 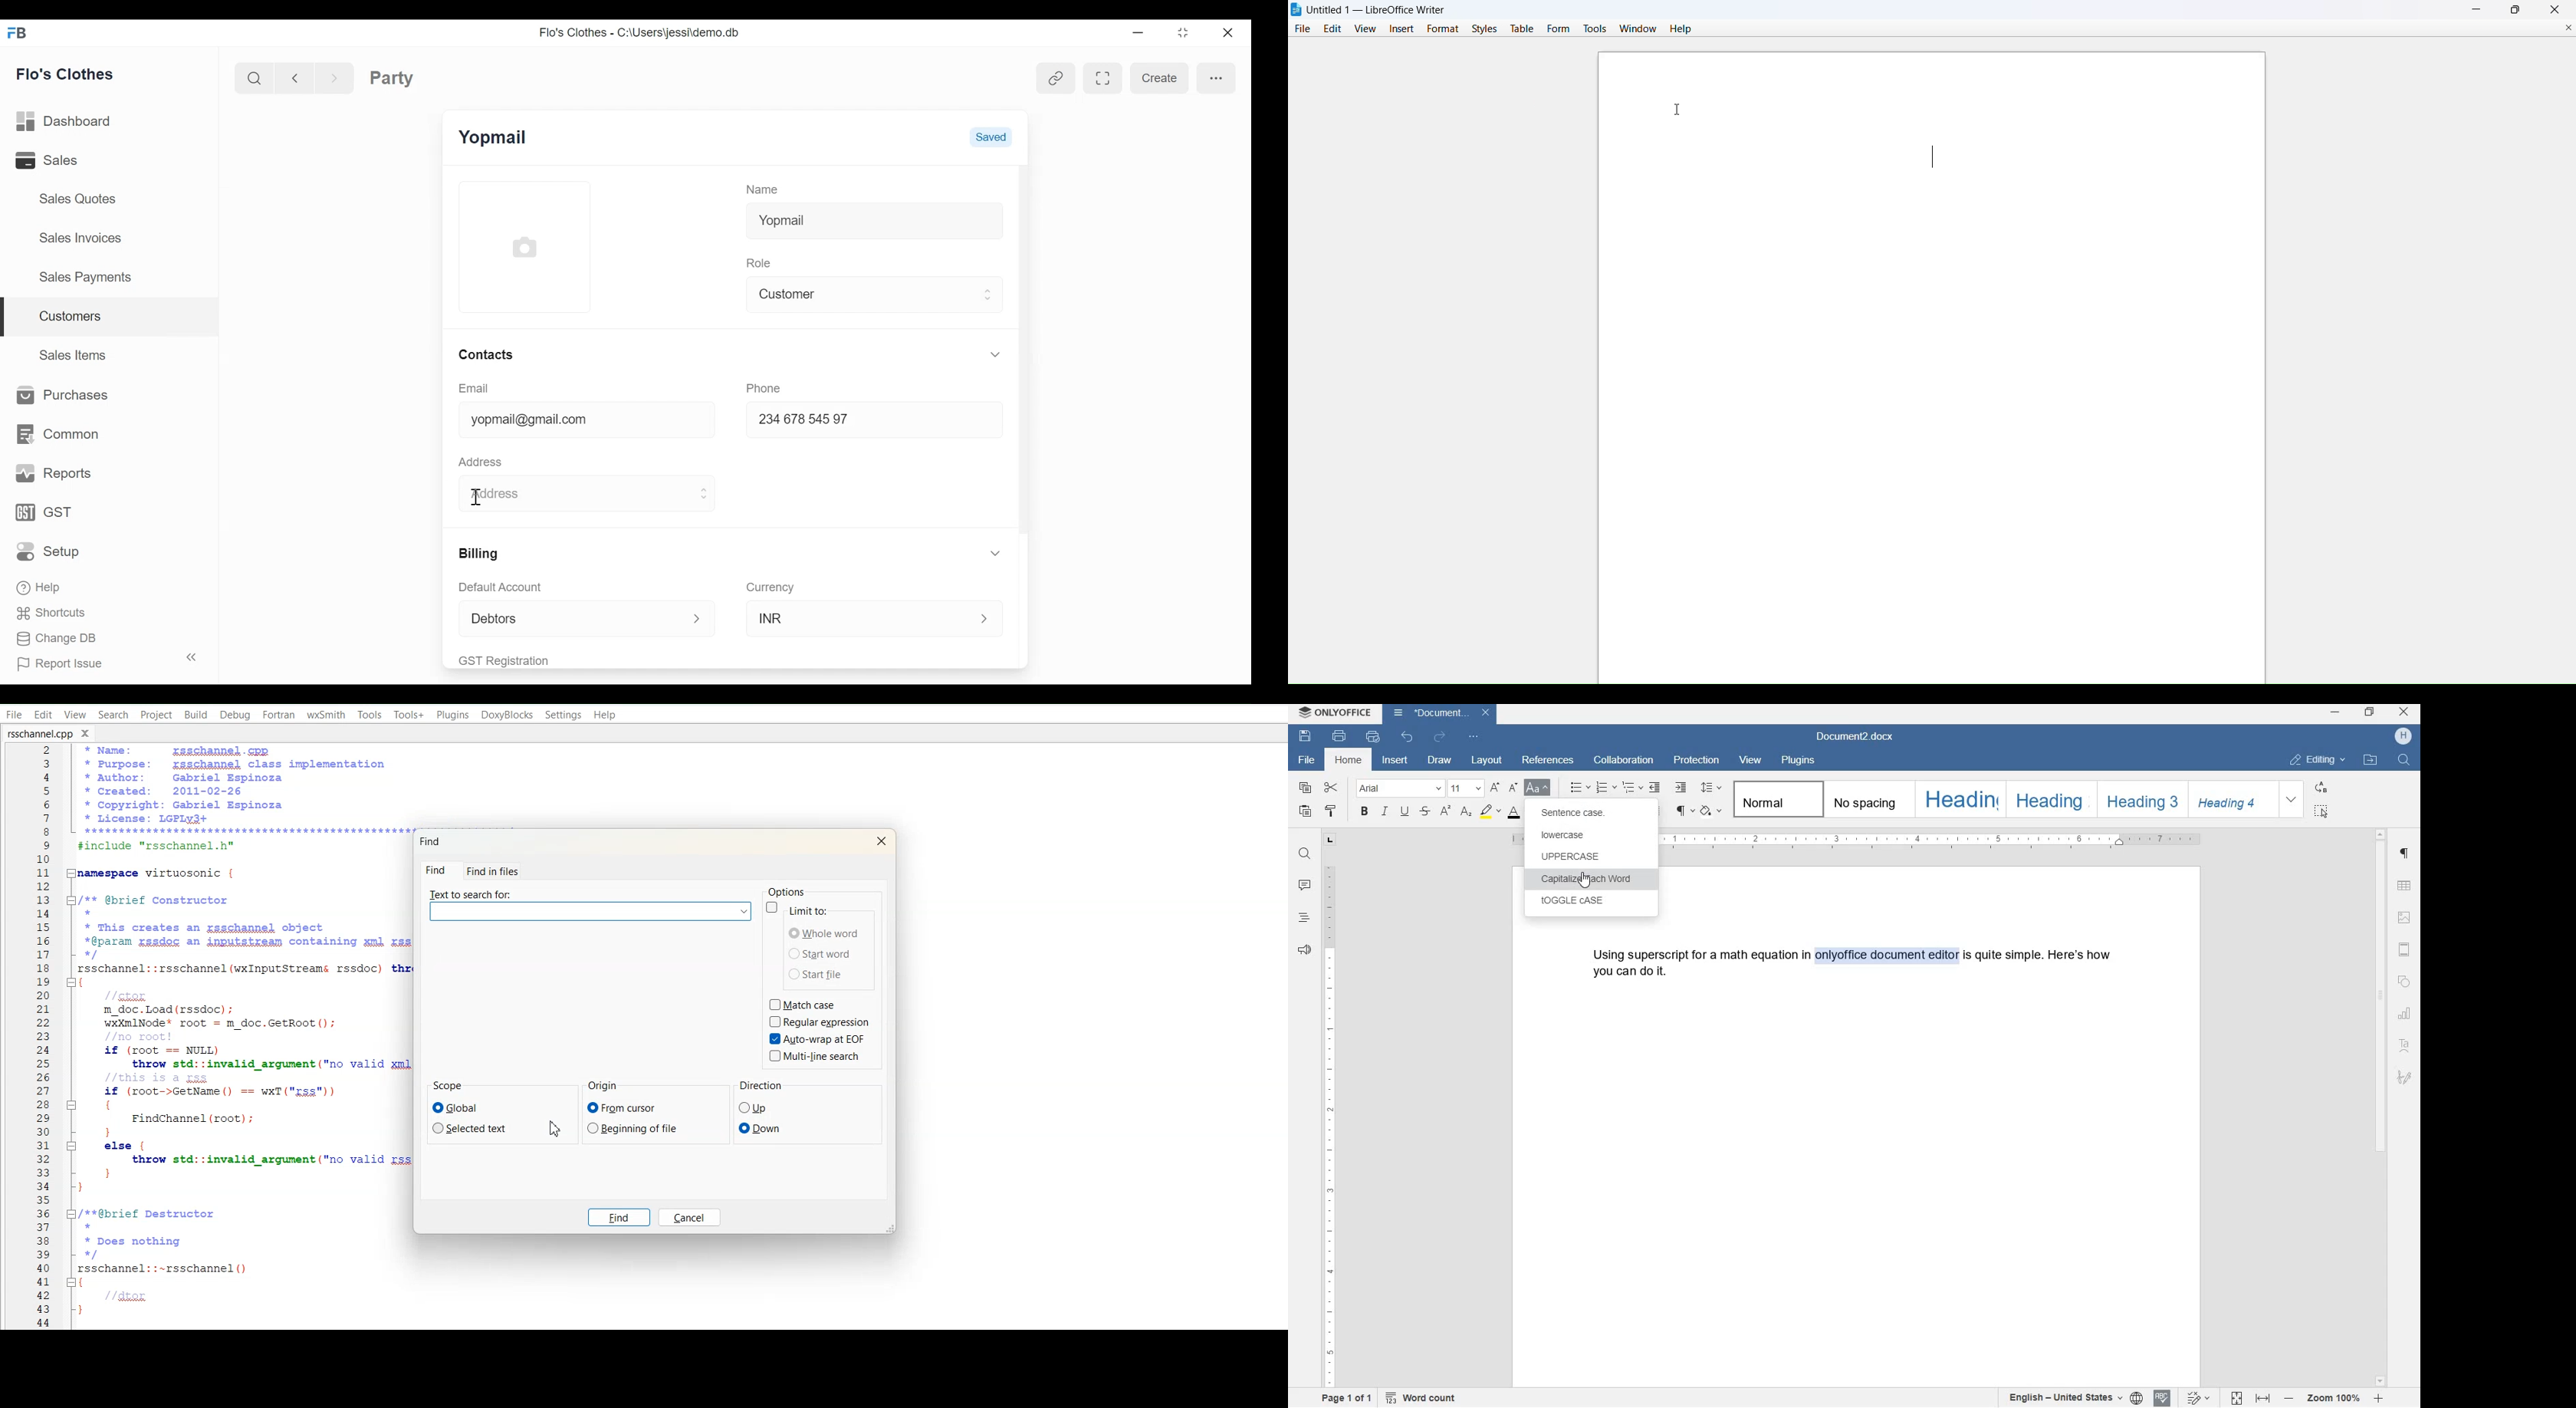 What do you see at coordinates (863, 295) in the screenshot?
I see `Customer` at bounding box center [863, 295].